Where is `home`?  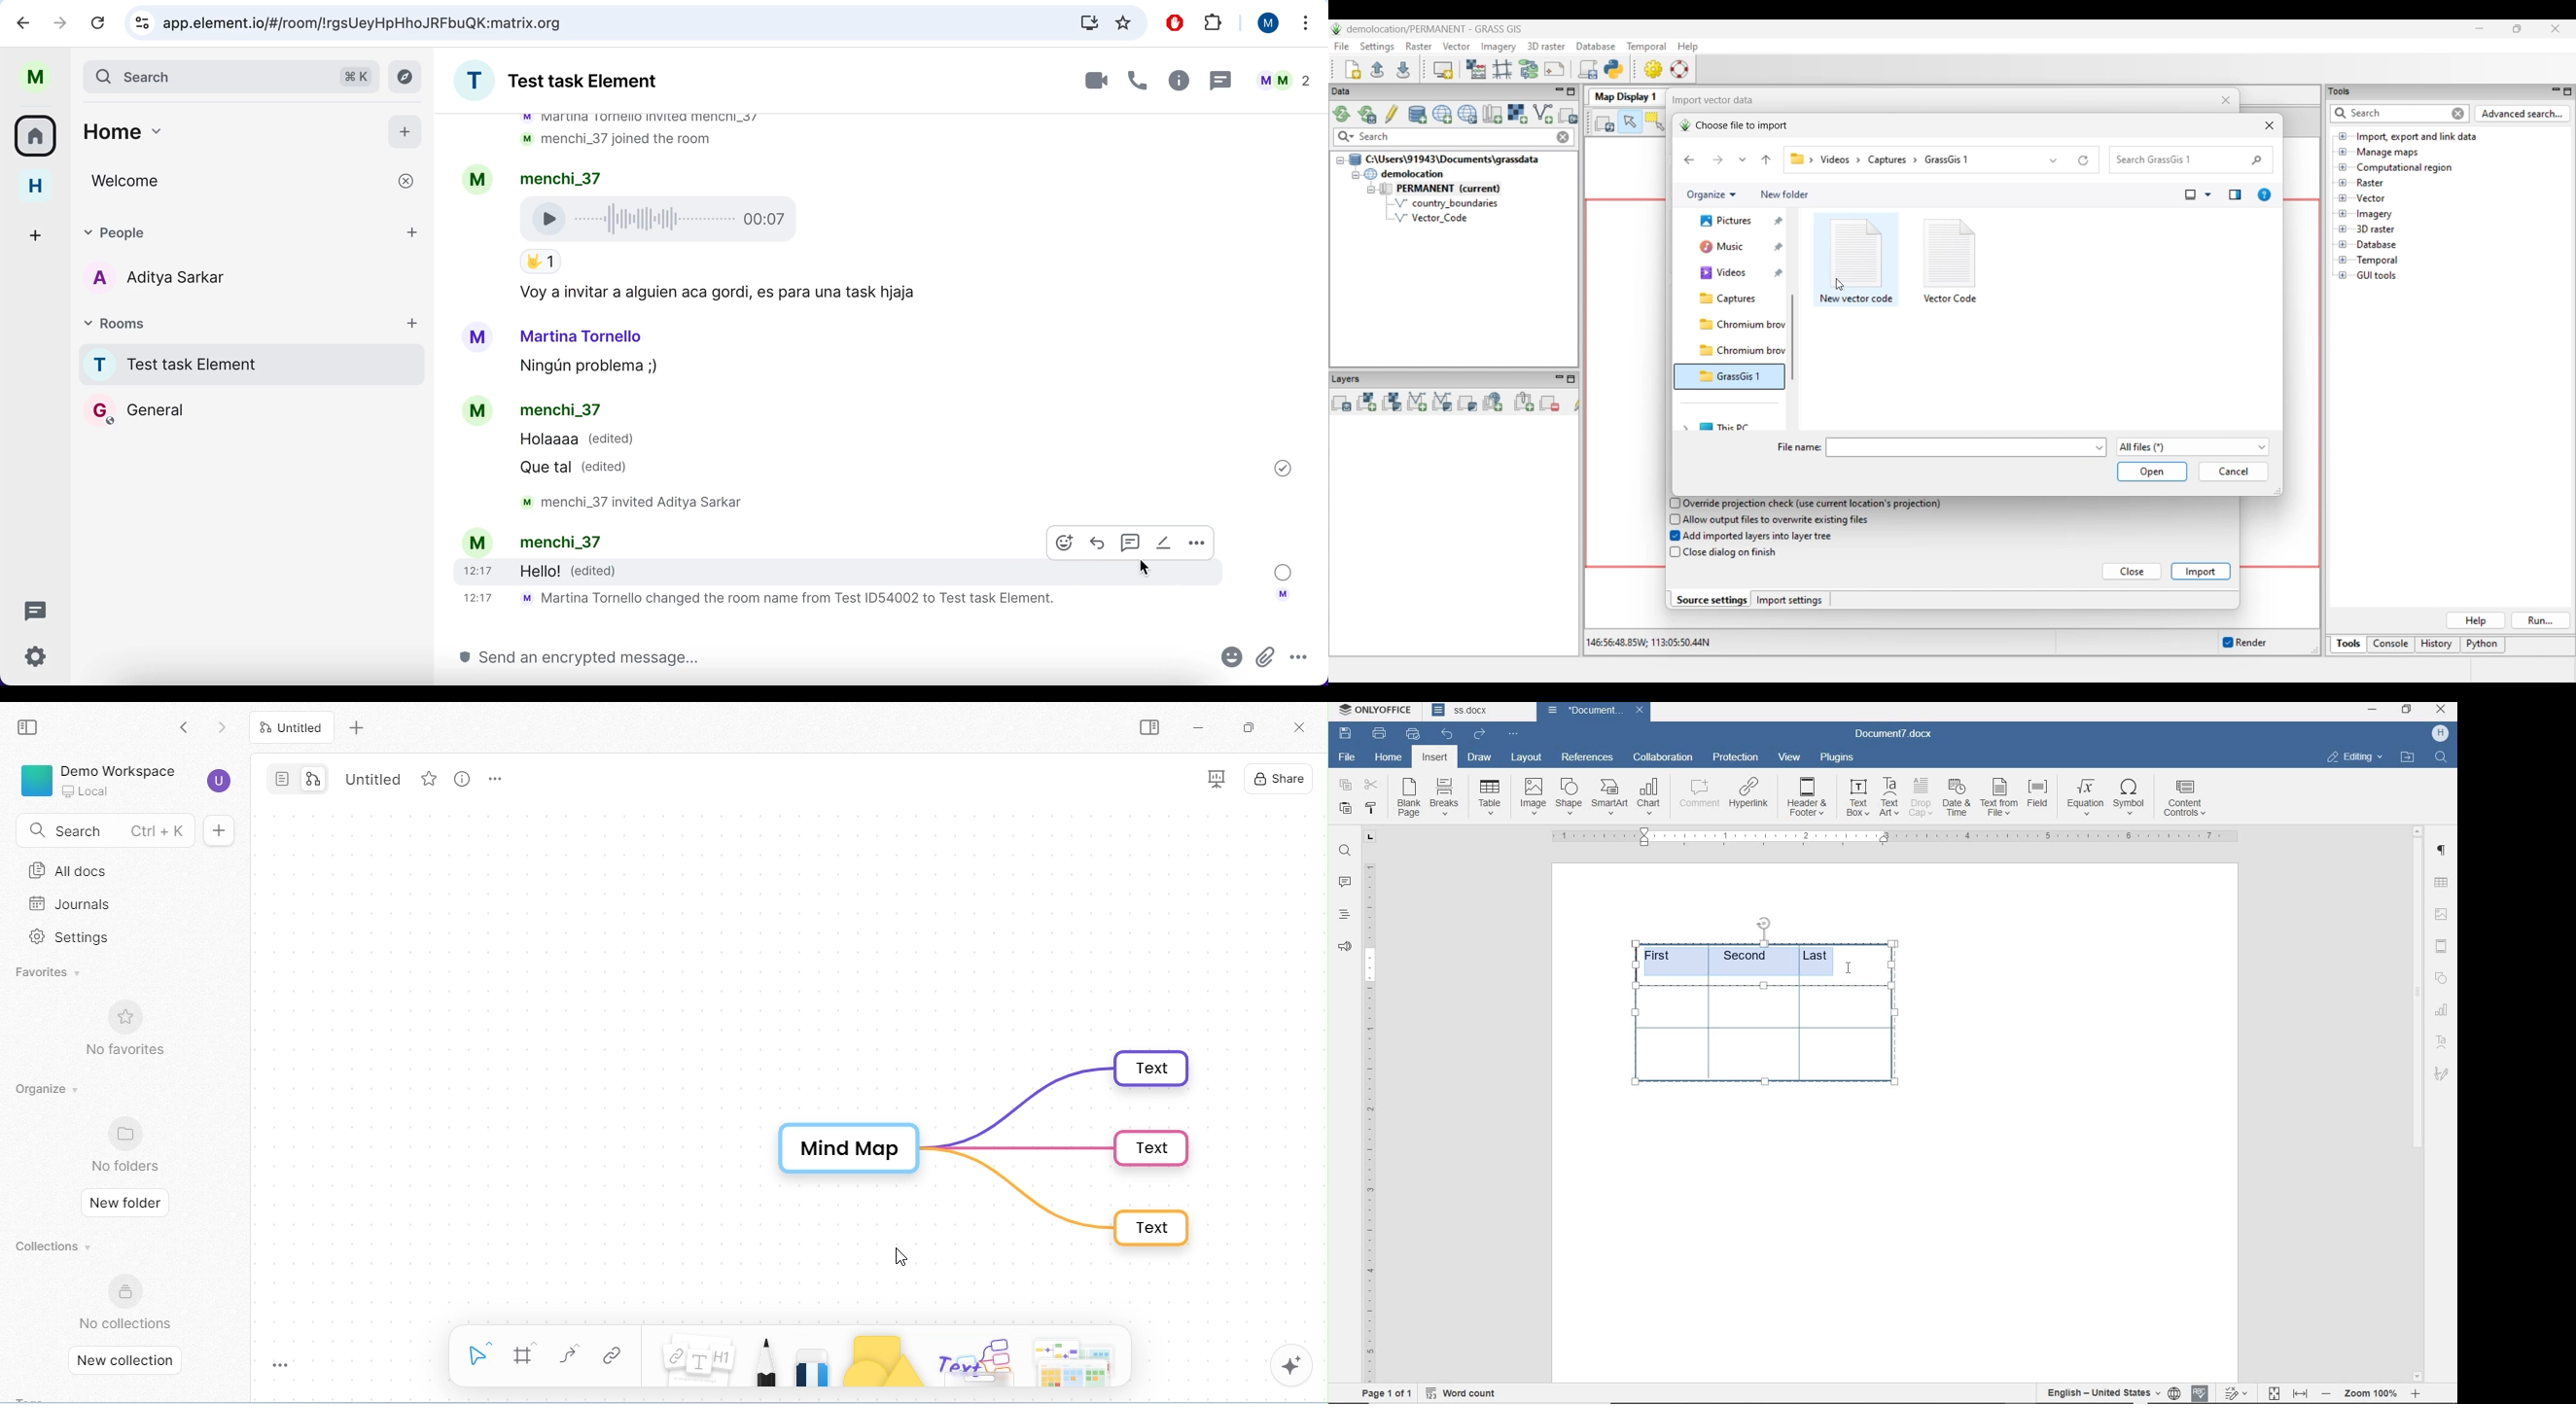
home is located at coordinates (1390, 758).